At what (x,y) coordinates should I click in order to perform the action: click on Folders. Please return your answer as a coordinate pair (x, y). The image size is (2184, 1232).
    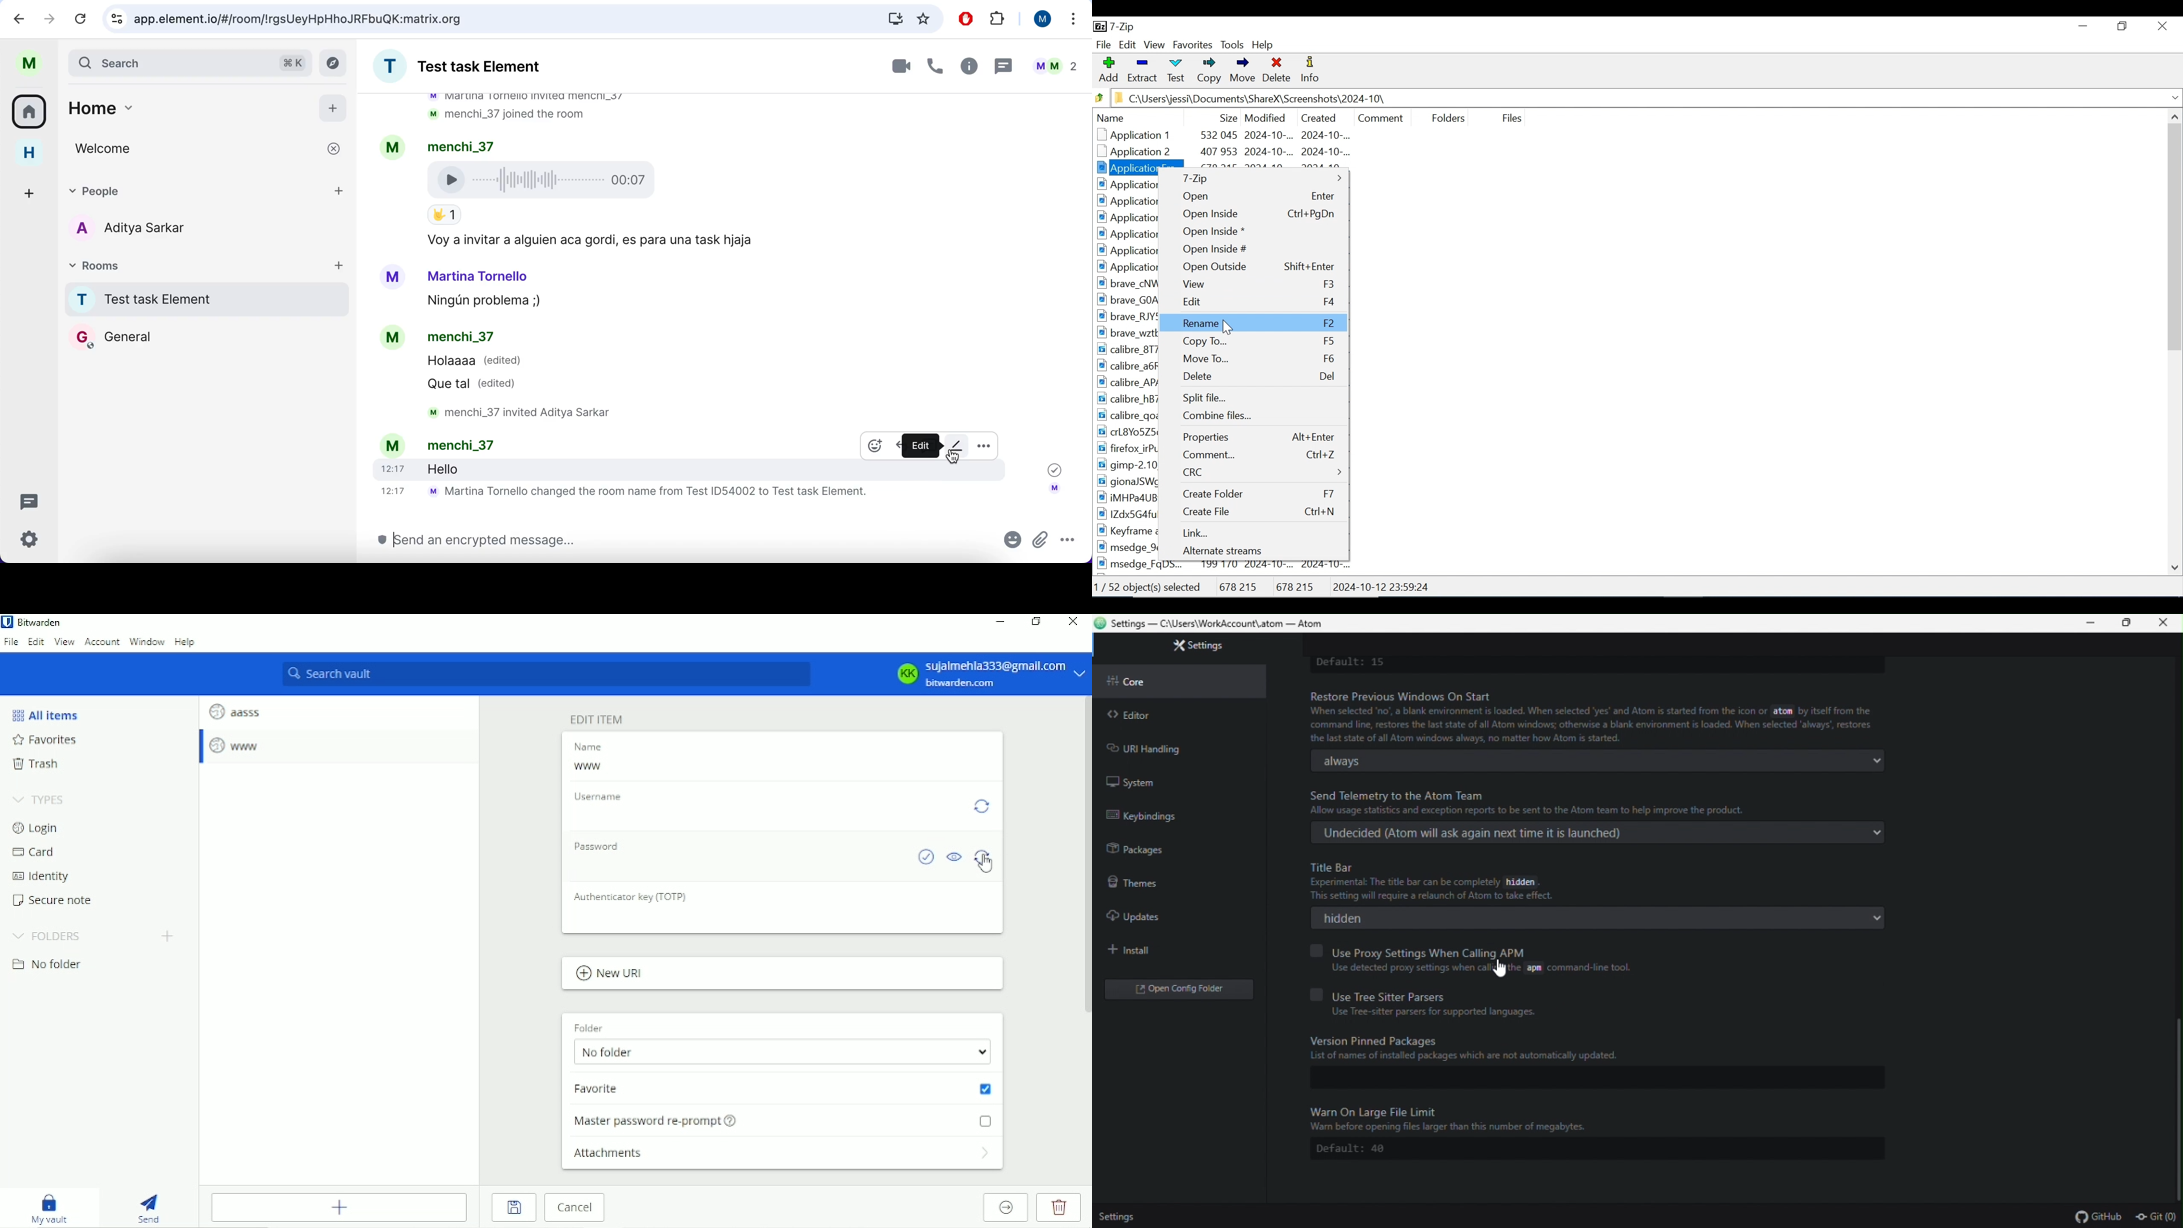
    Looking at the image, I should click on (46, 936).